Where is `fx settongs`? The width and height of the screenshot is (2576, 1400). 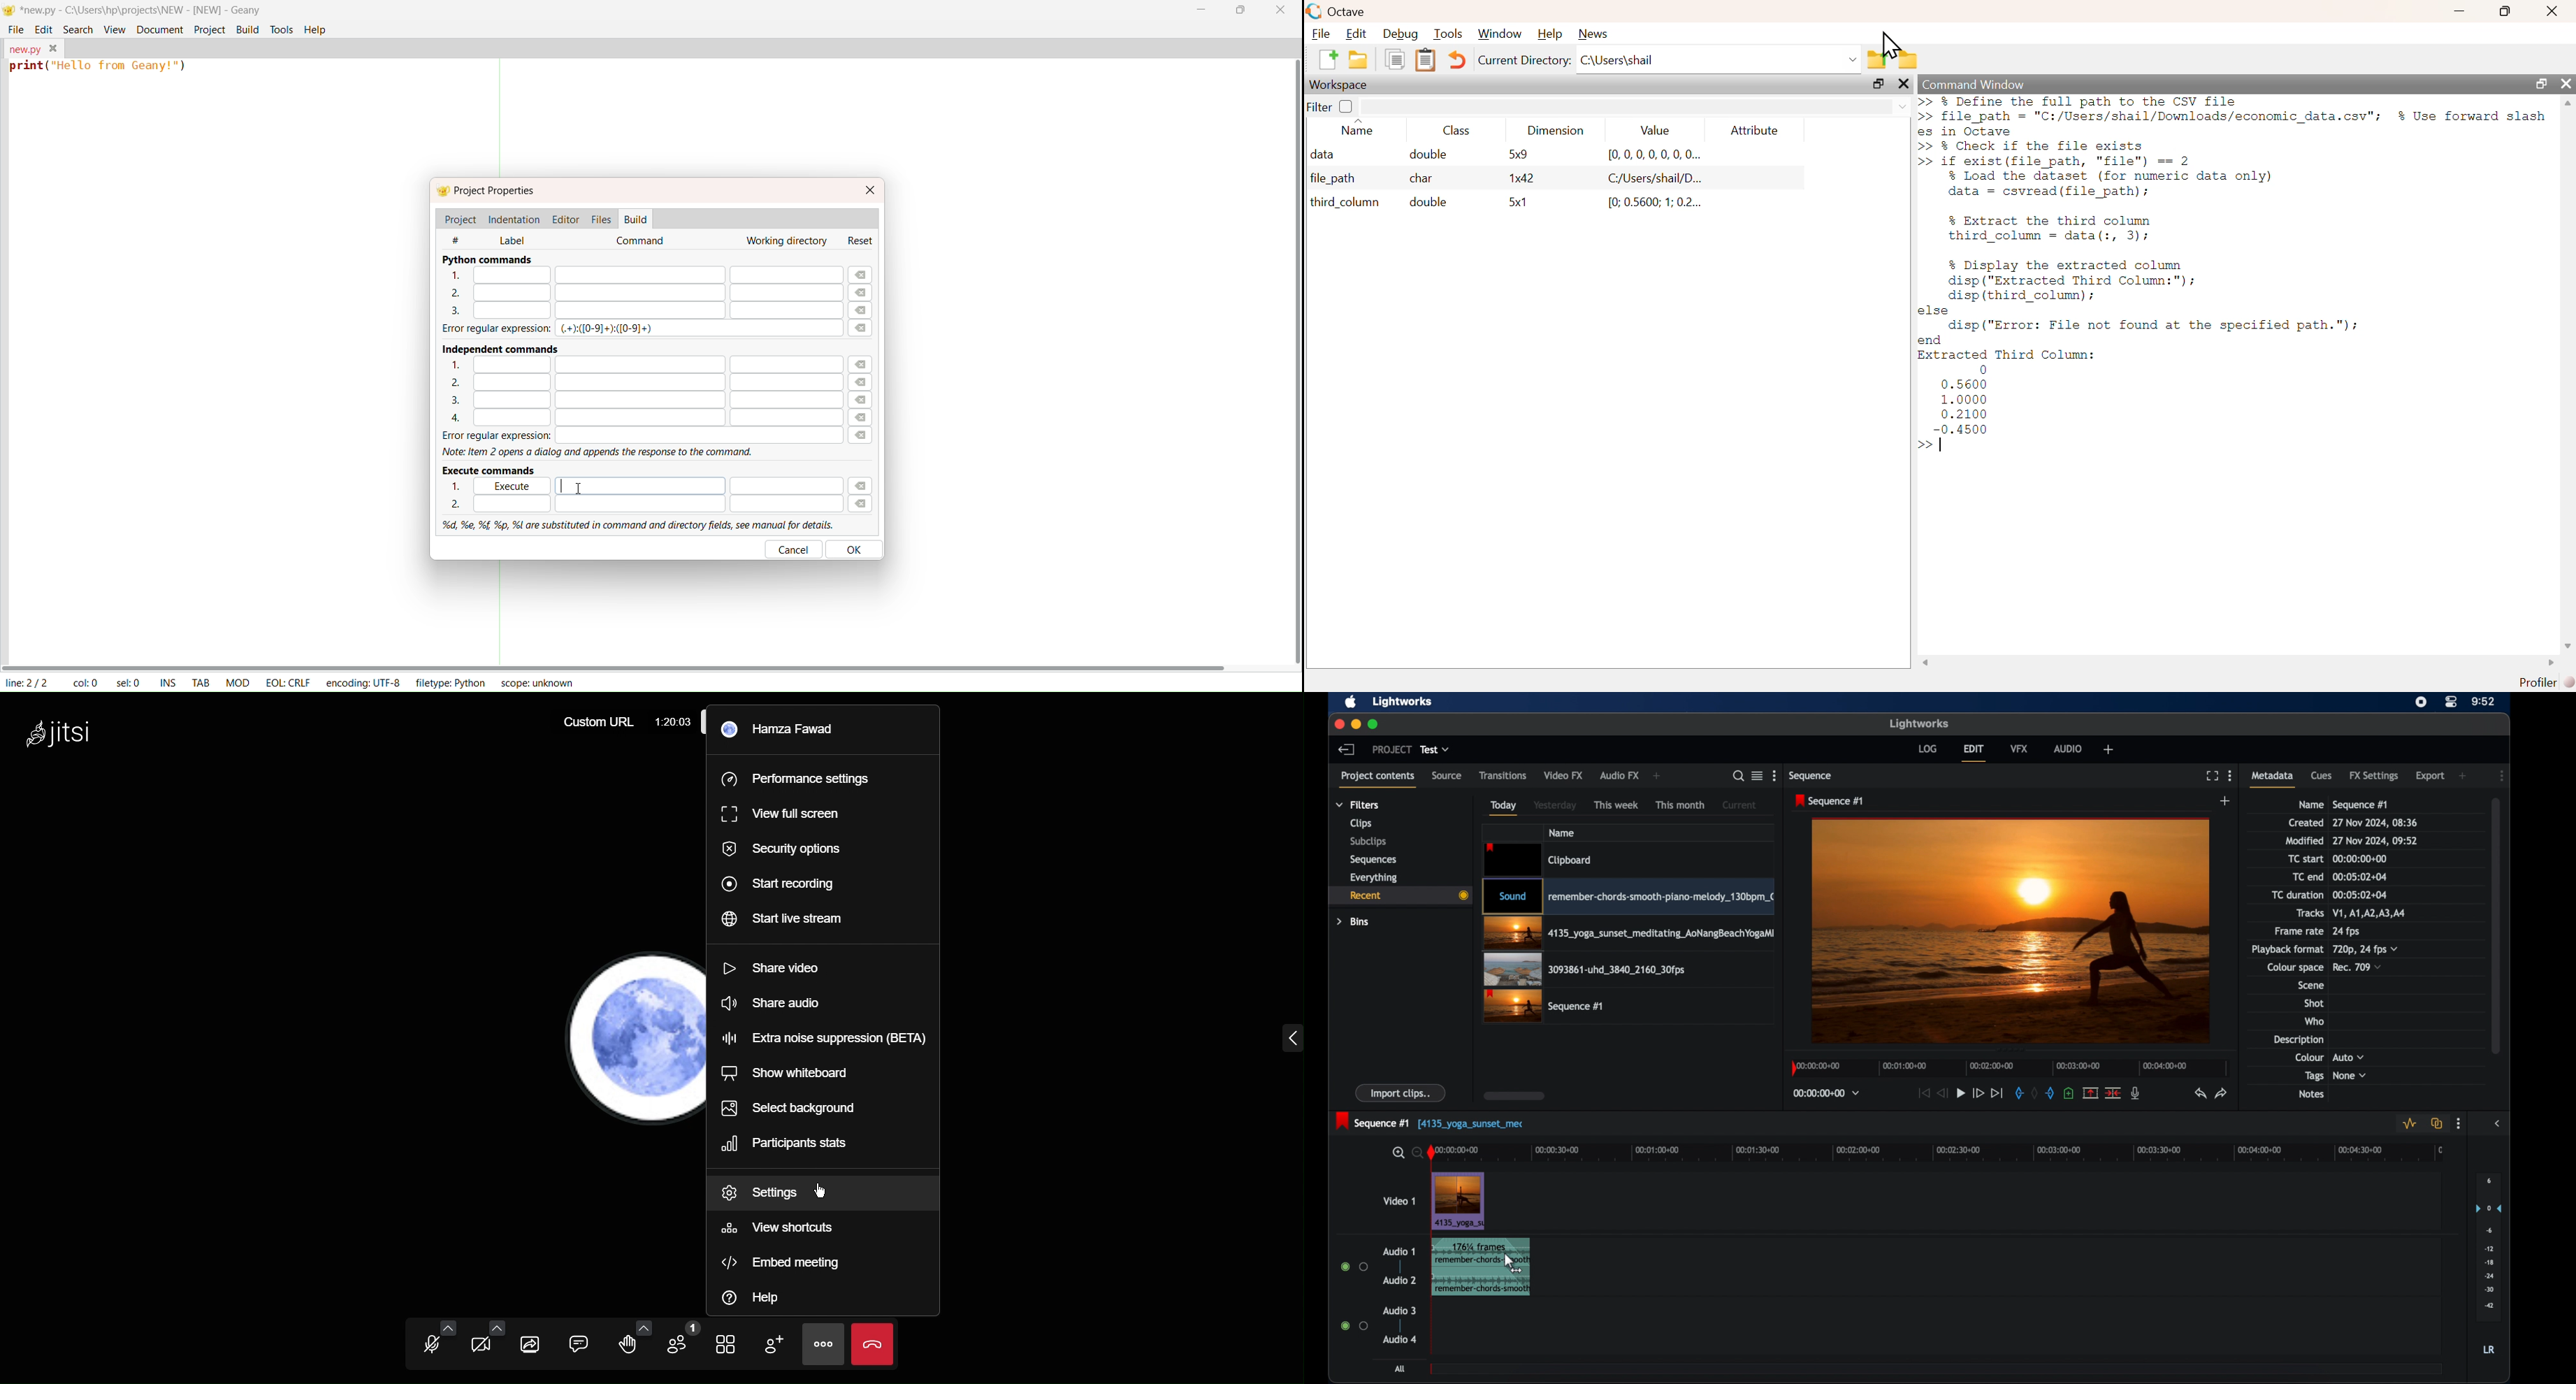
fx settongs is located at coordinates (2375, 776).